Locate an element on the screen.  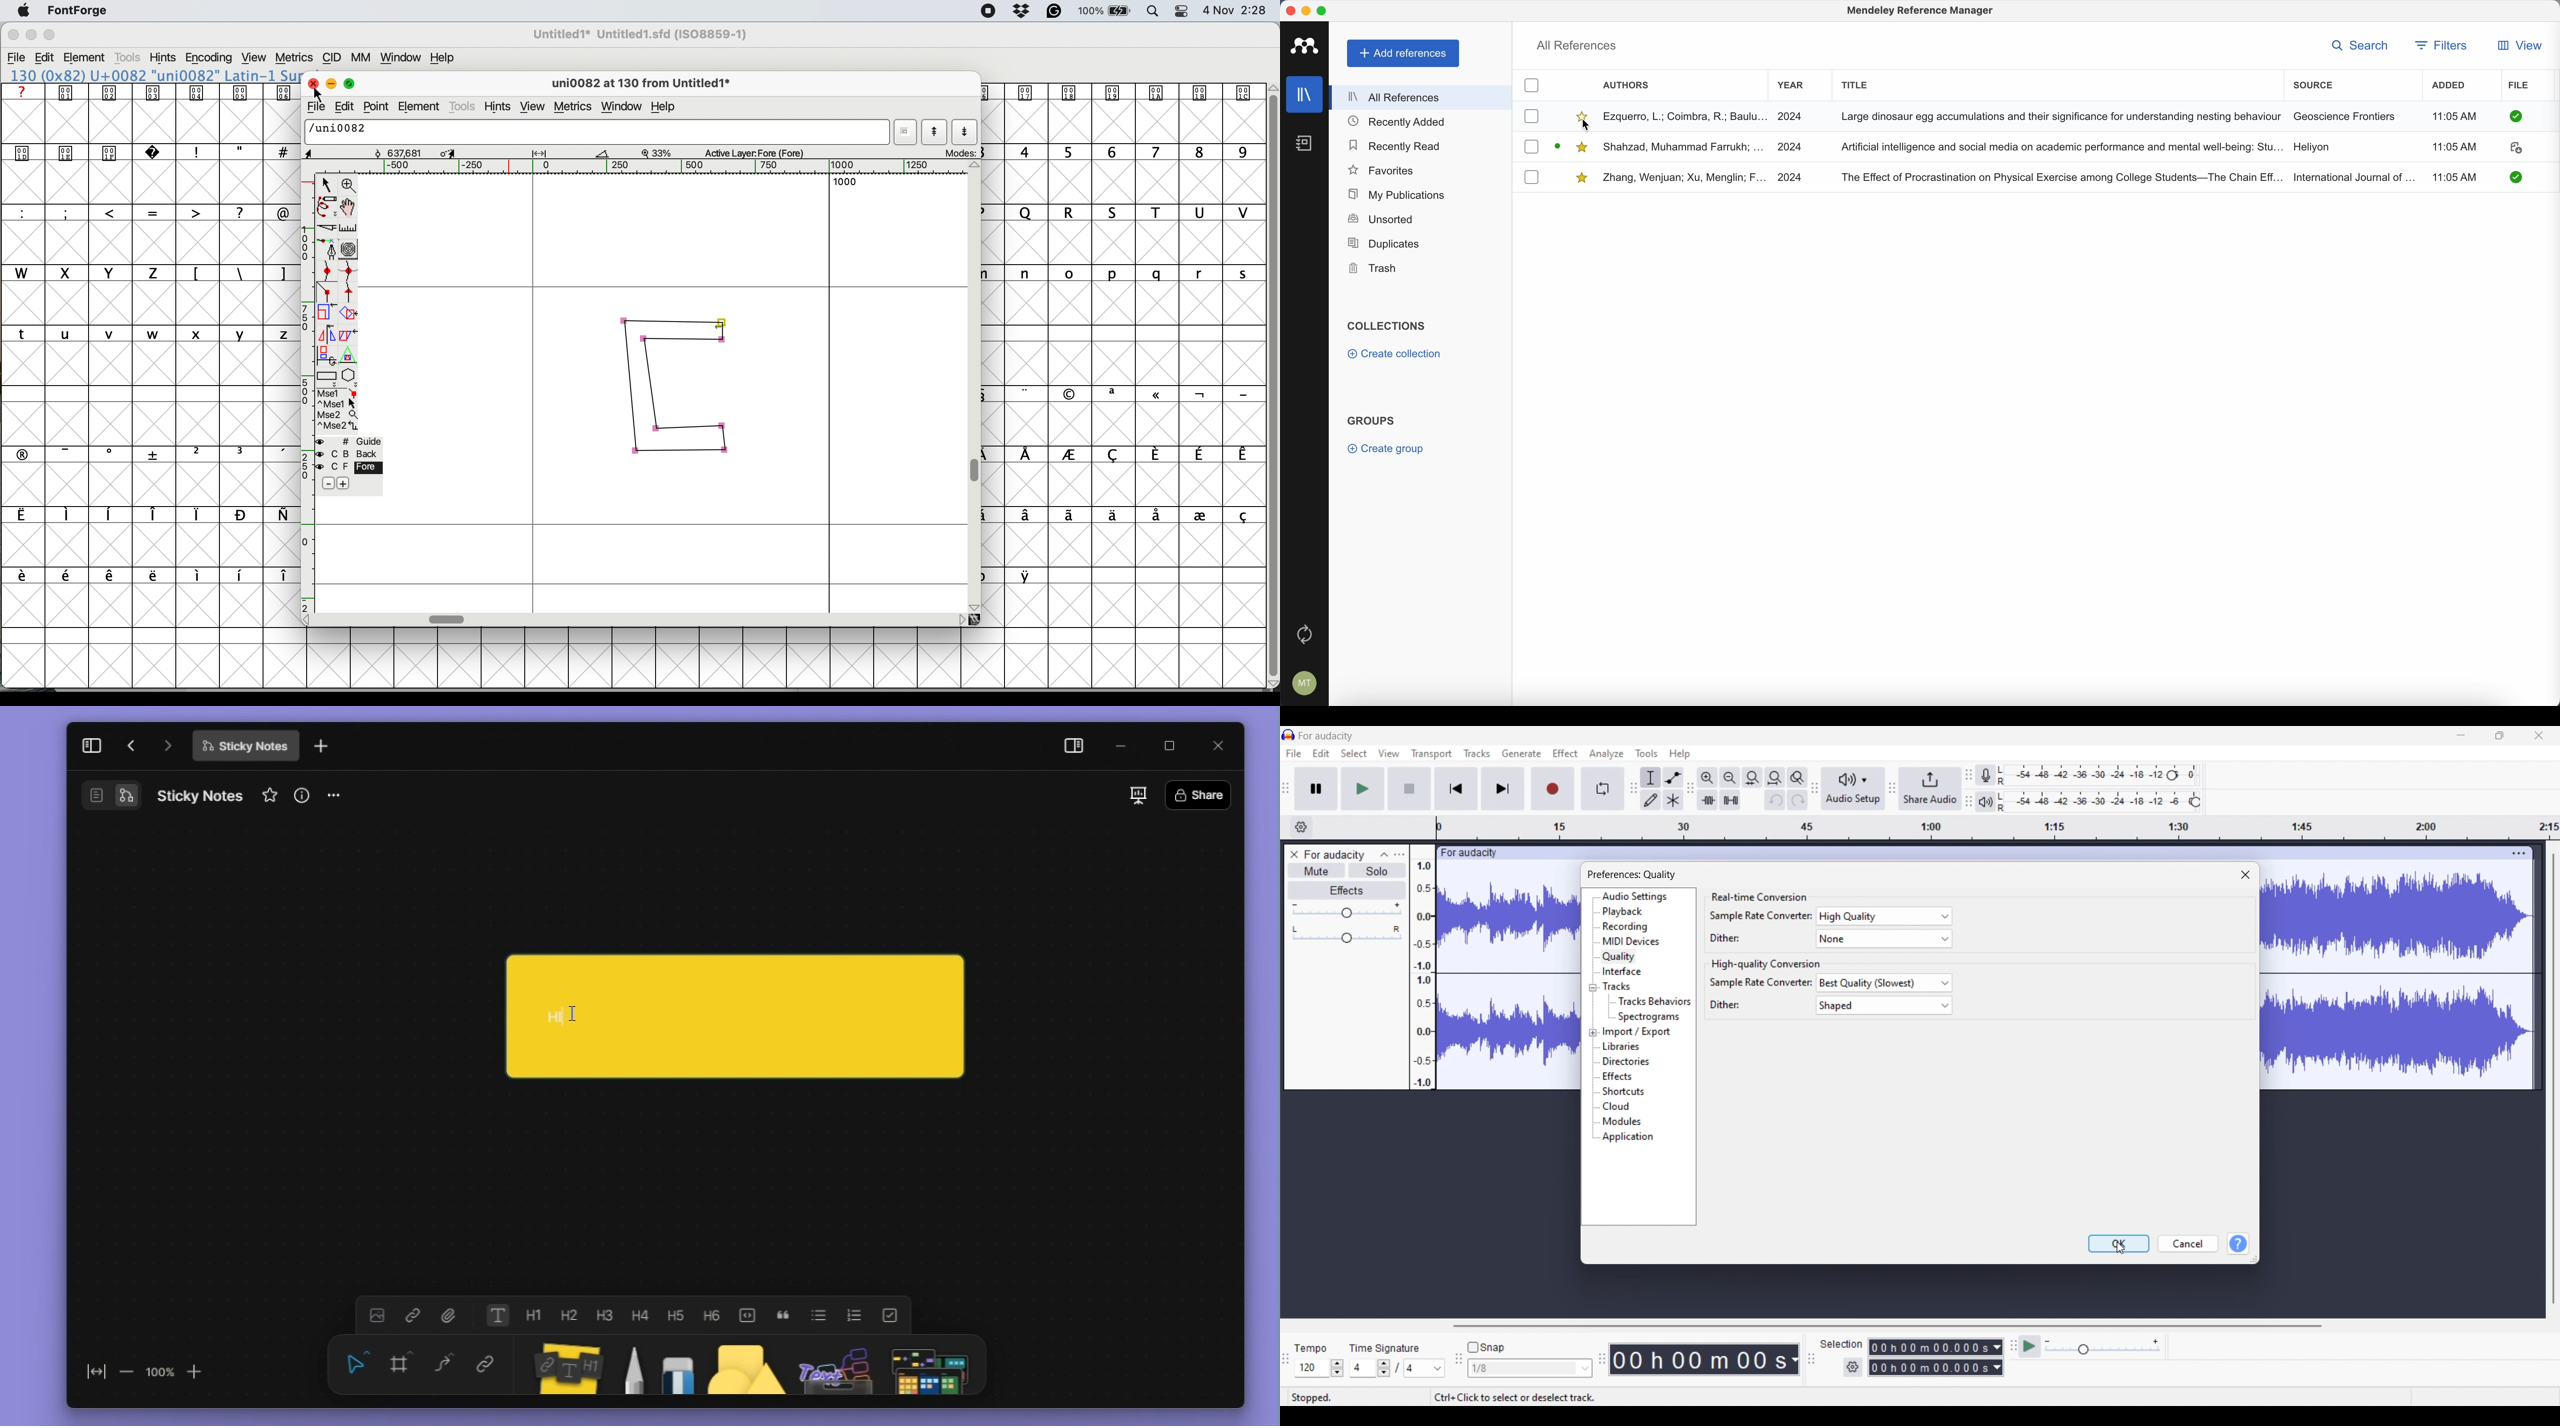
title is located at coordinates (1857, 83).